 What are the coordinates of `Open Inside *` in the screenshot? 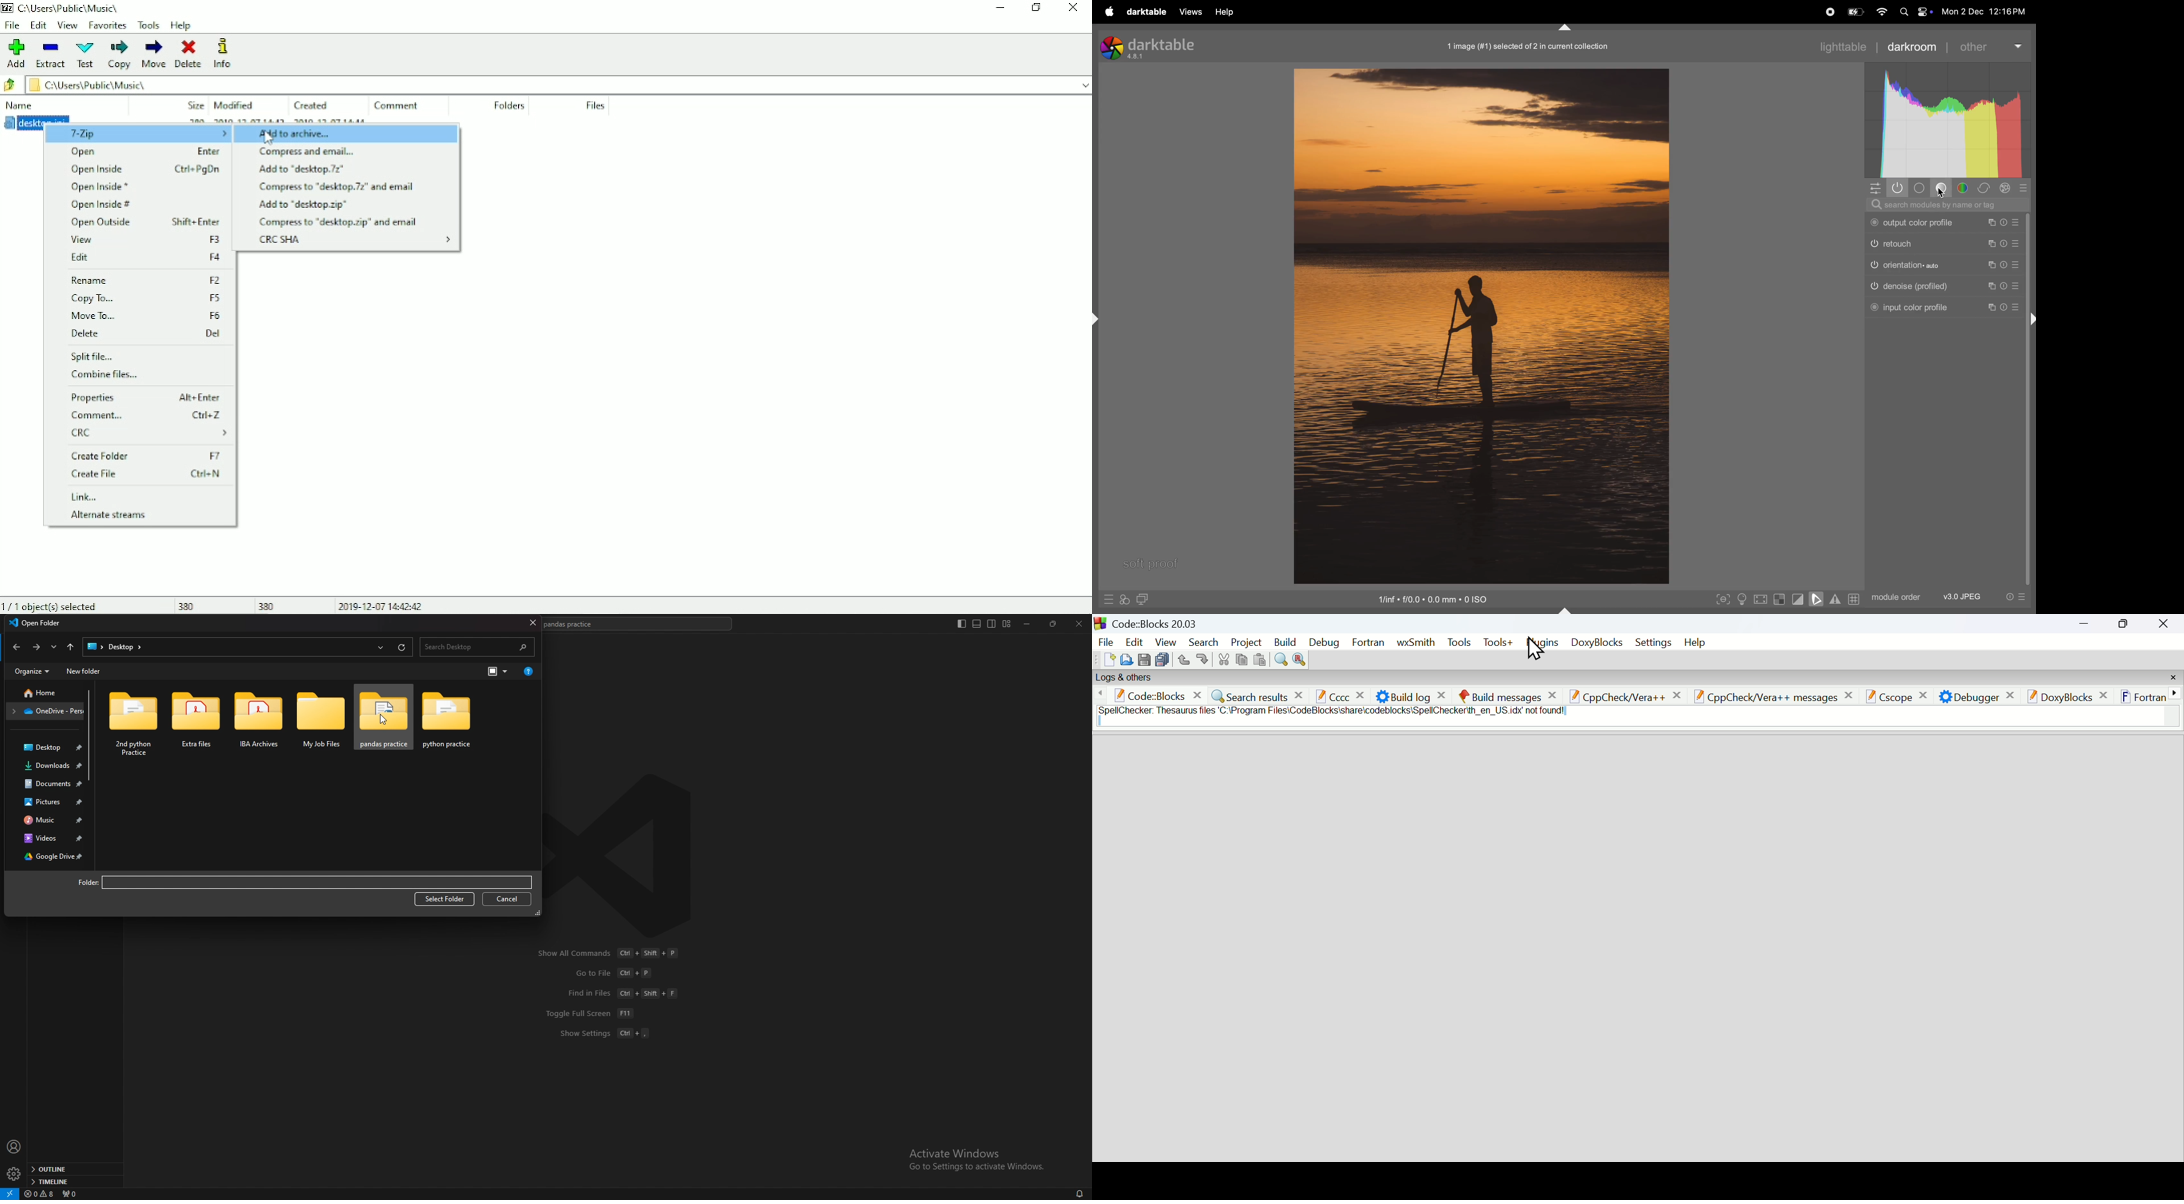 It's located at (100, 186).